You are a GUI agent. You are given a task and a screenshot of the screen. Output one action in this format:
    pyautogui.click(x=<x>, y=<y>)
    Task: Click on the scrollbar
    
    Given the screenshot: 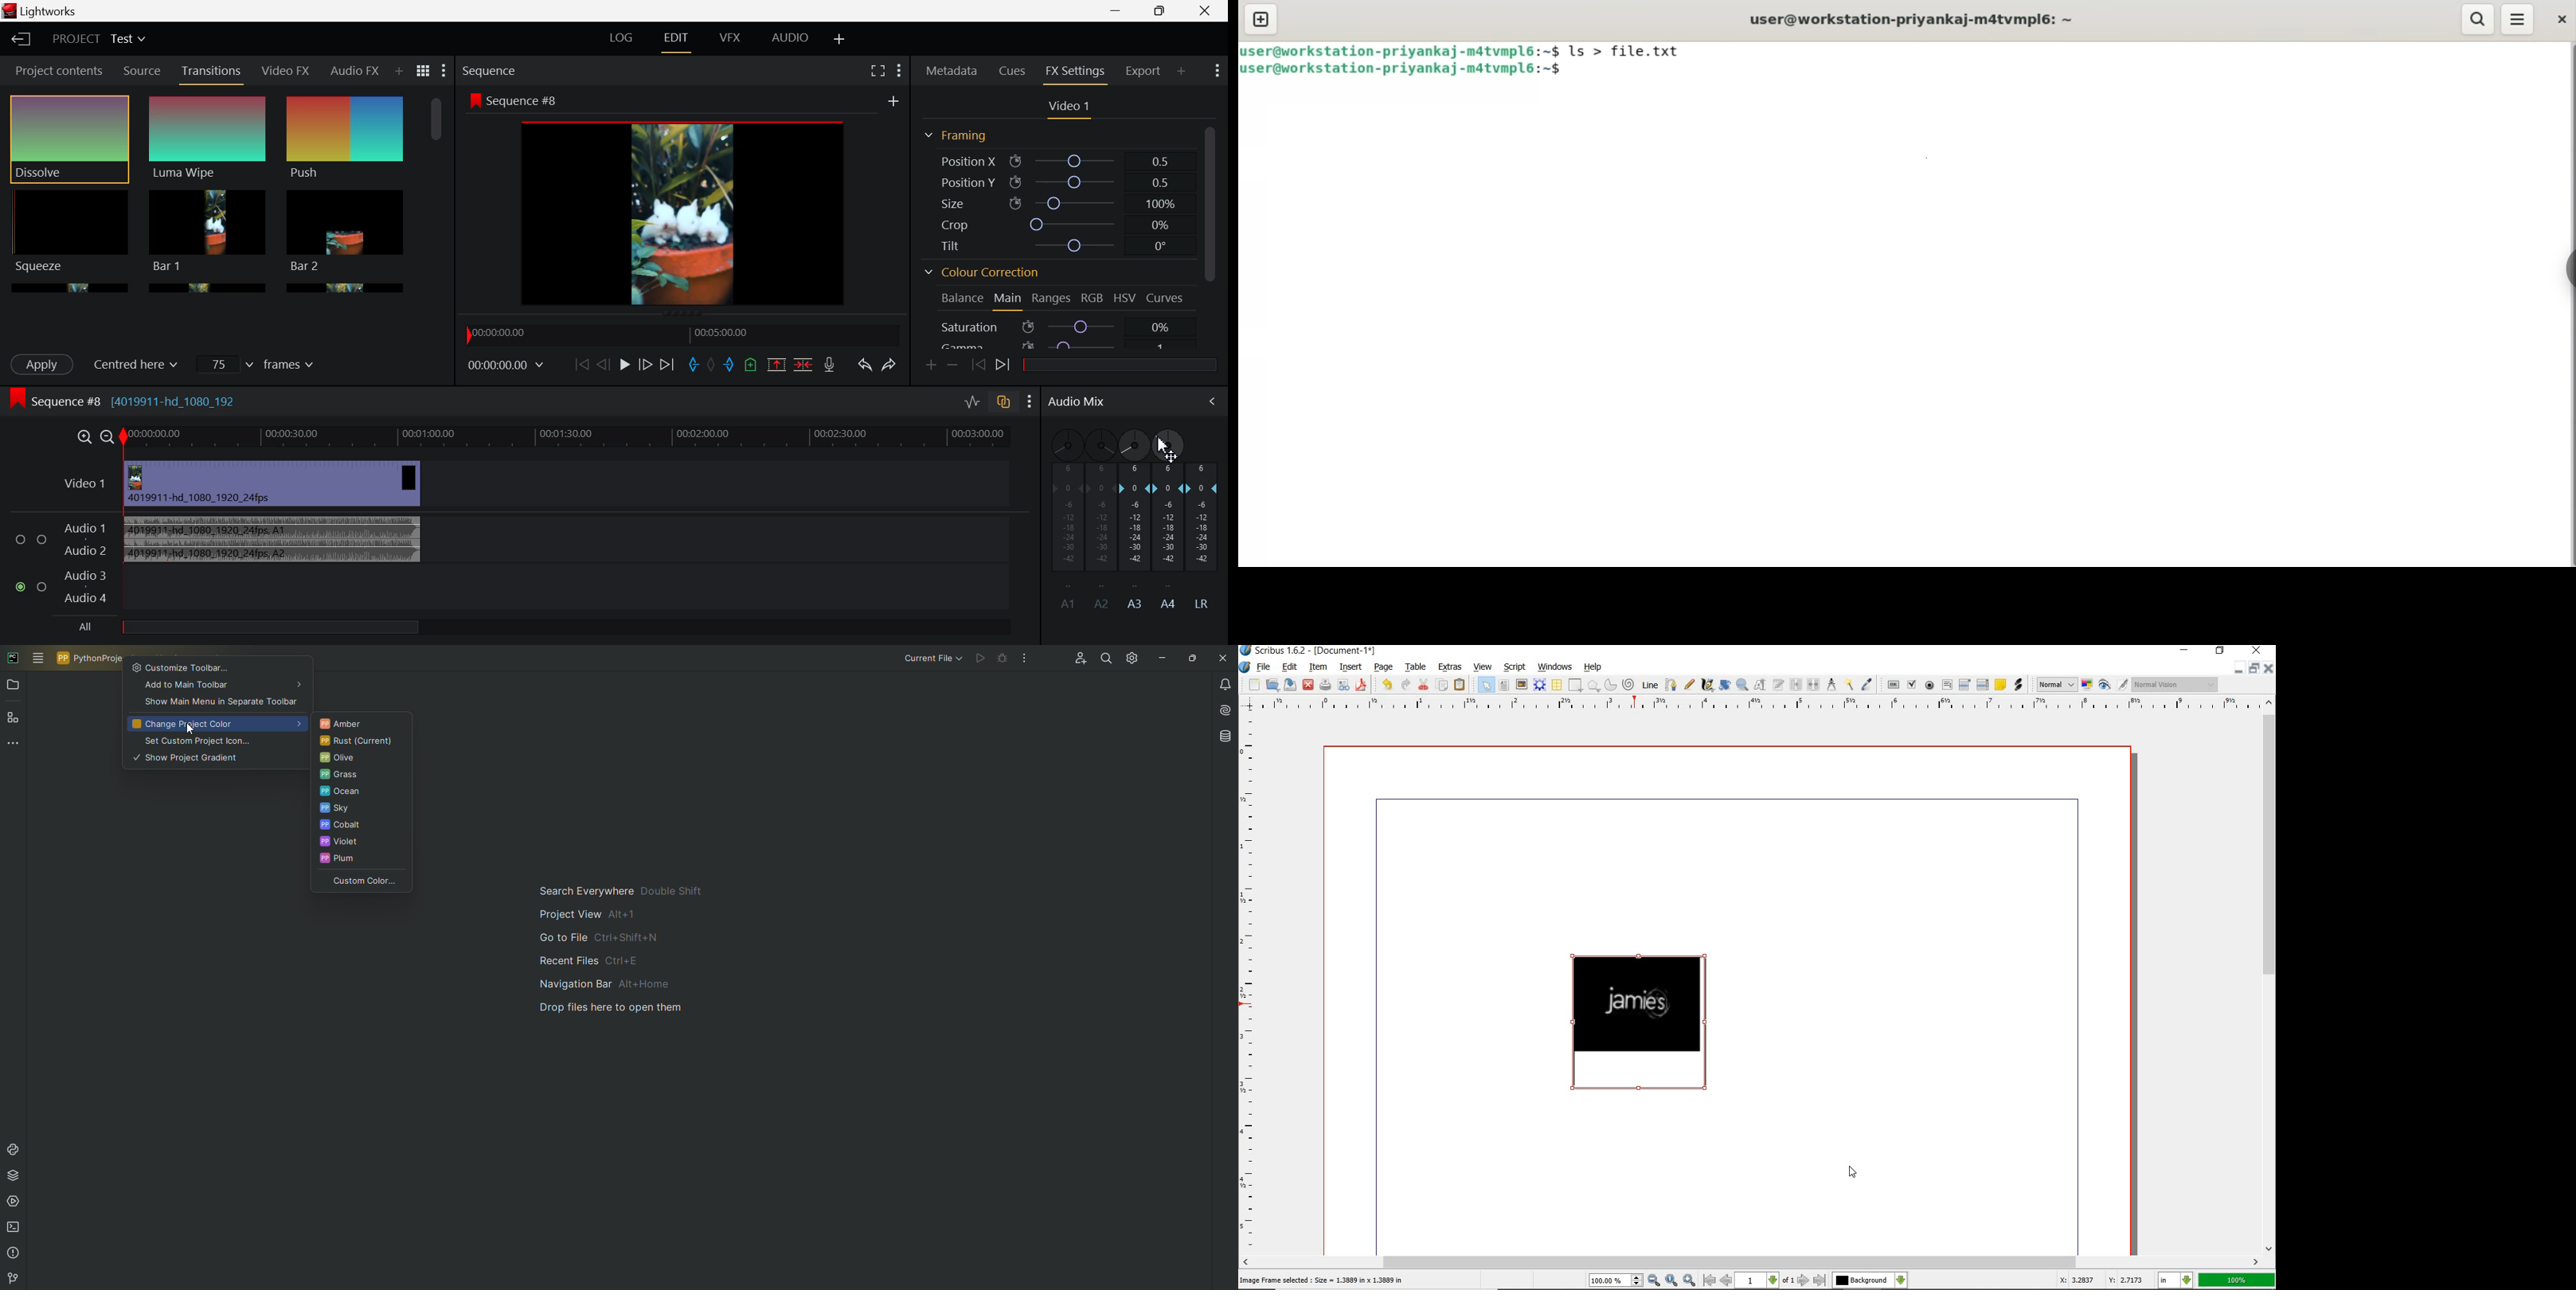 What is the action you would take?
    pyautogui.click(x=2270, y=976)
    